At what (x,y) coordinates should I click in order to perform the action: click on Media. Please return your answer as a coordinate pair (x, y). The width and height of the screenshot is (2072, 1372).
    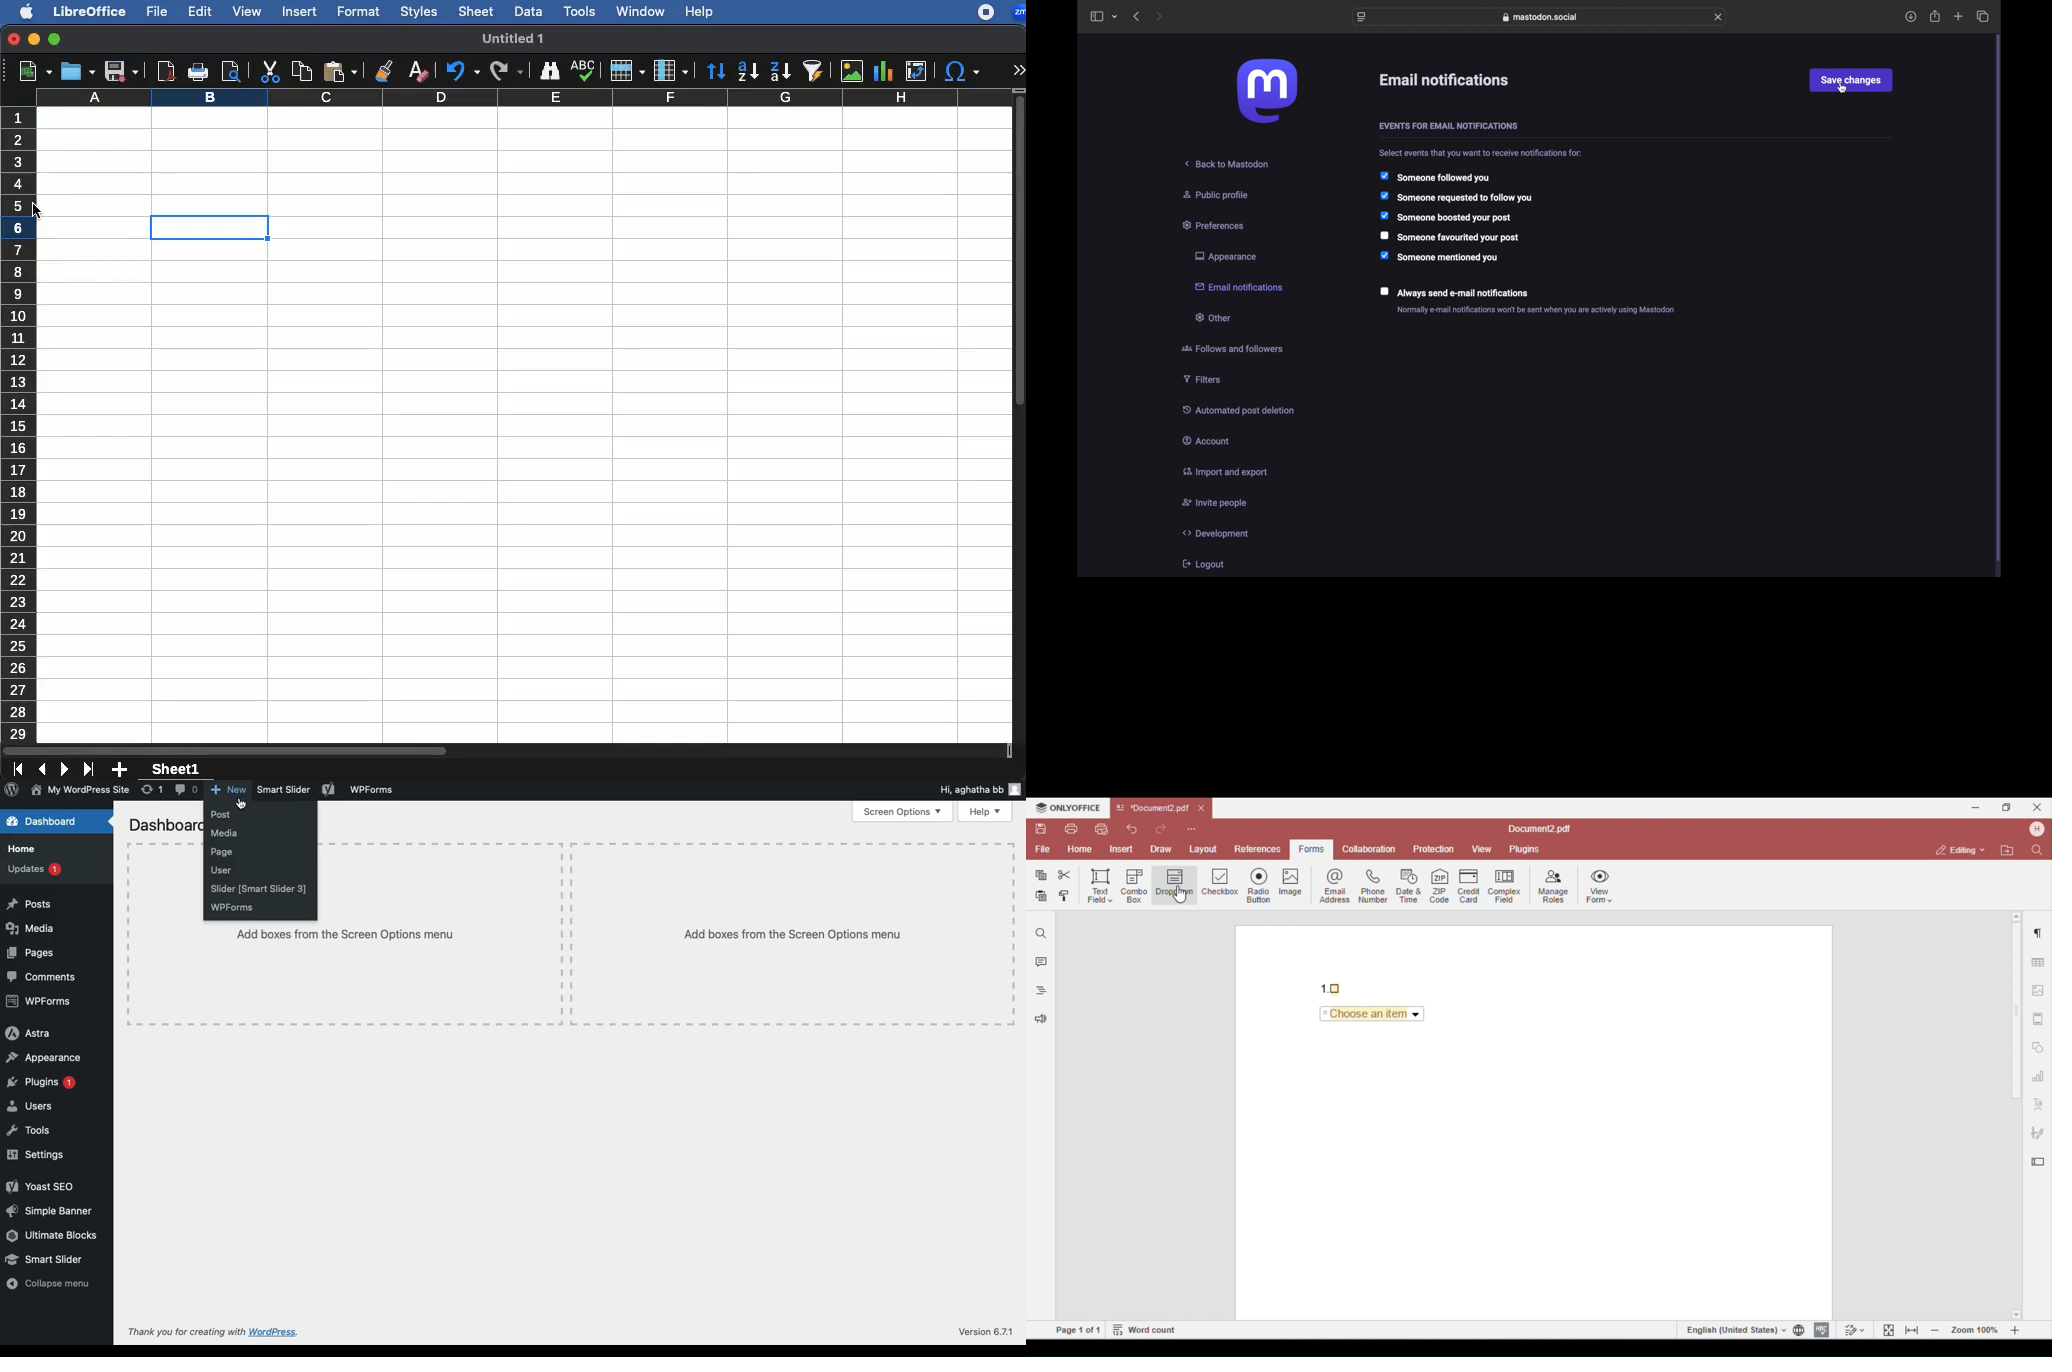
    Looking at the image, I should click on (224, 834).